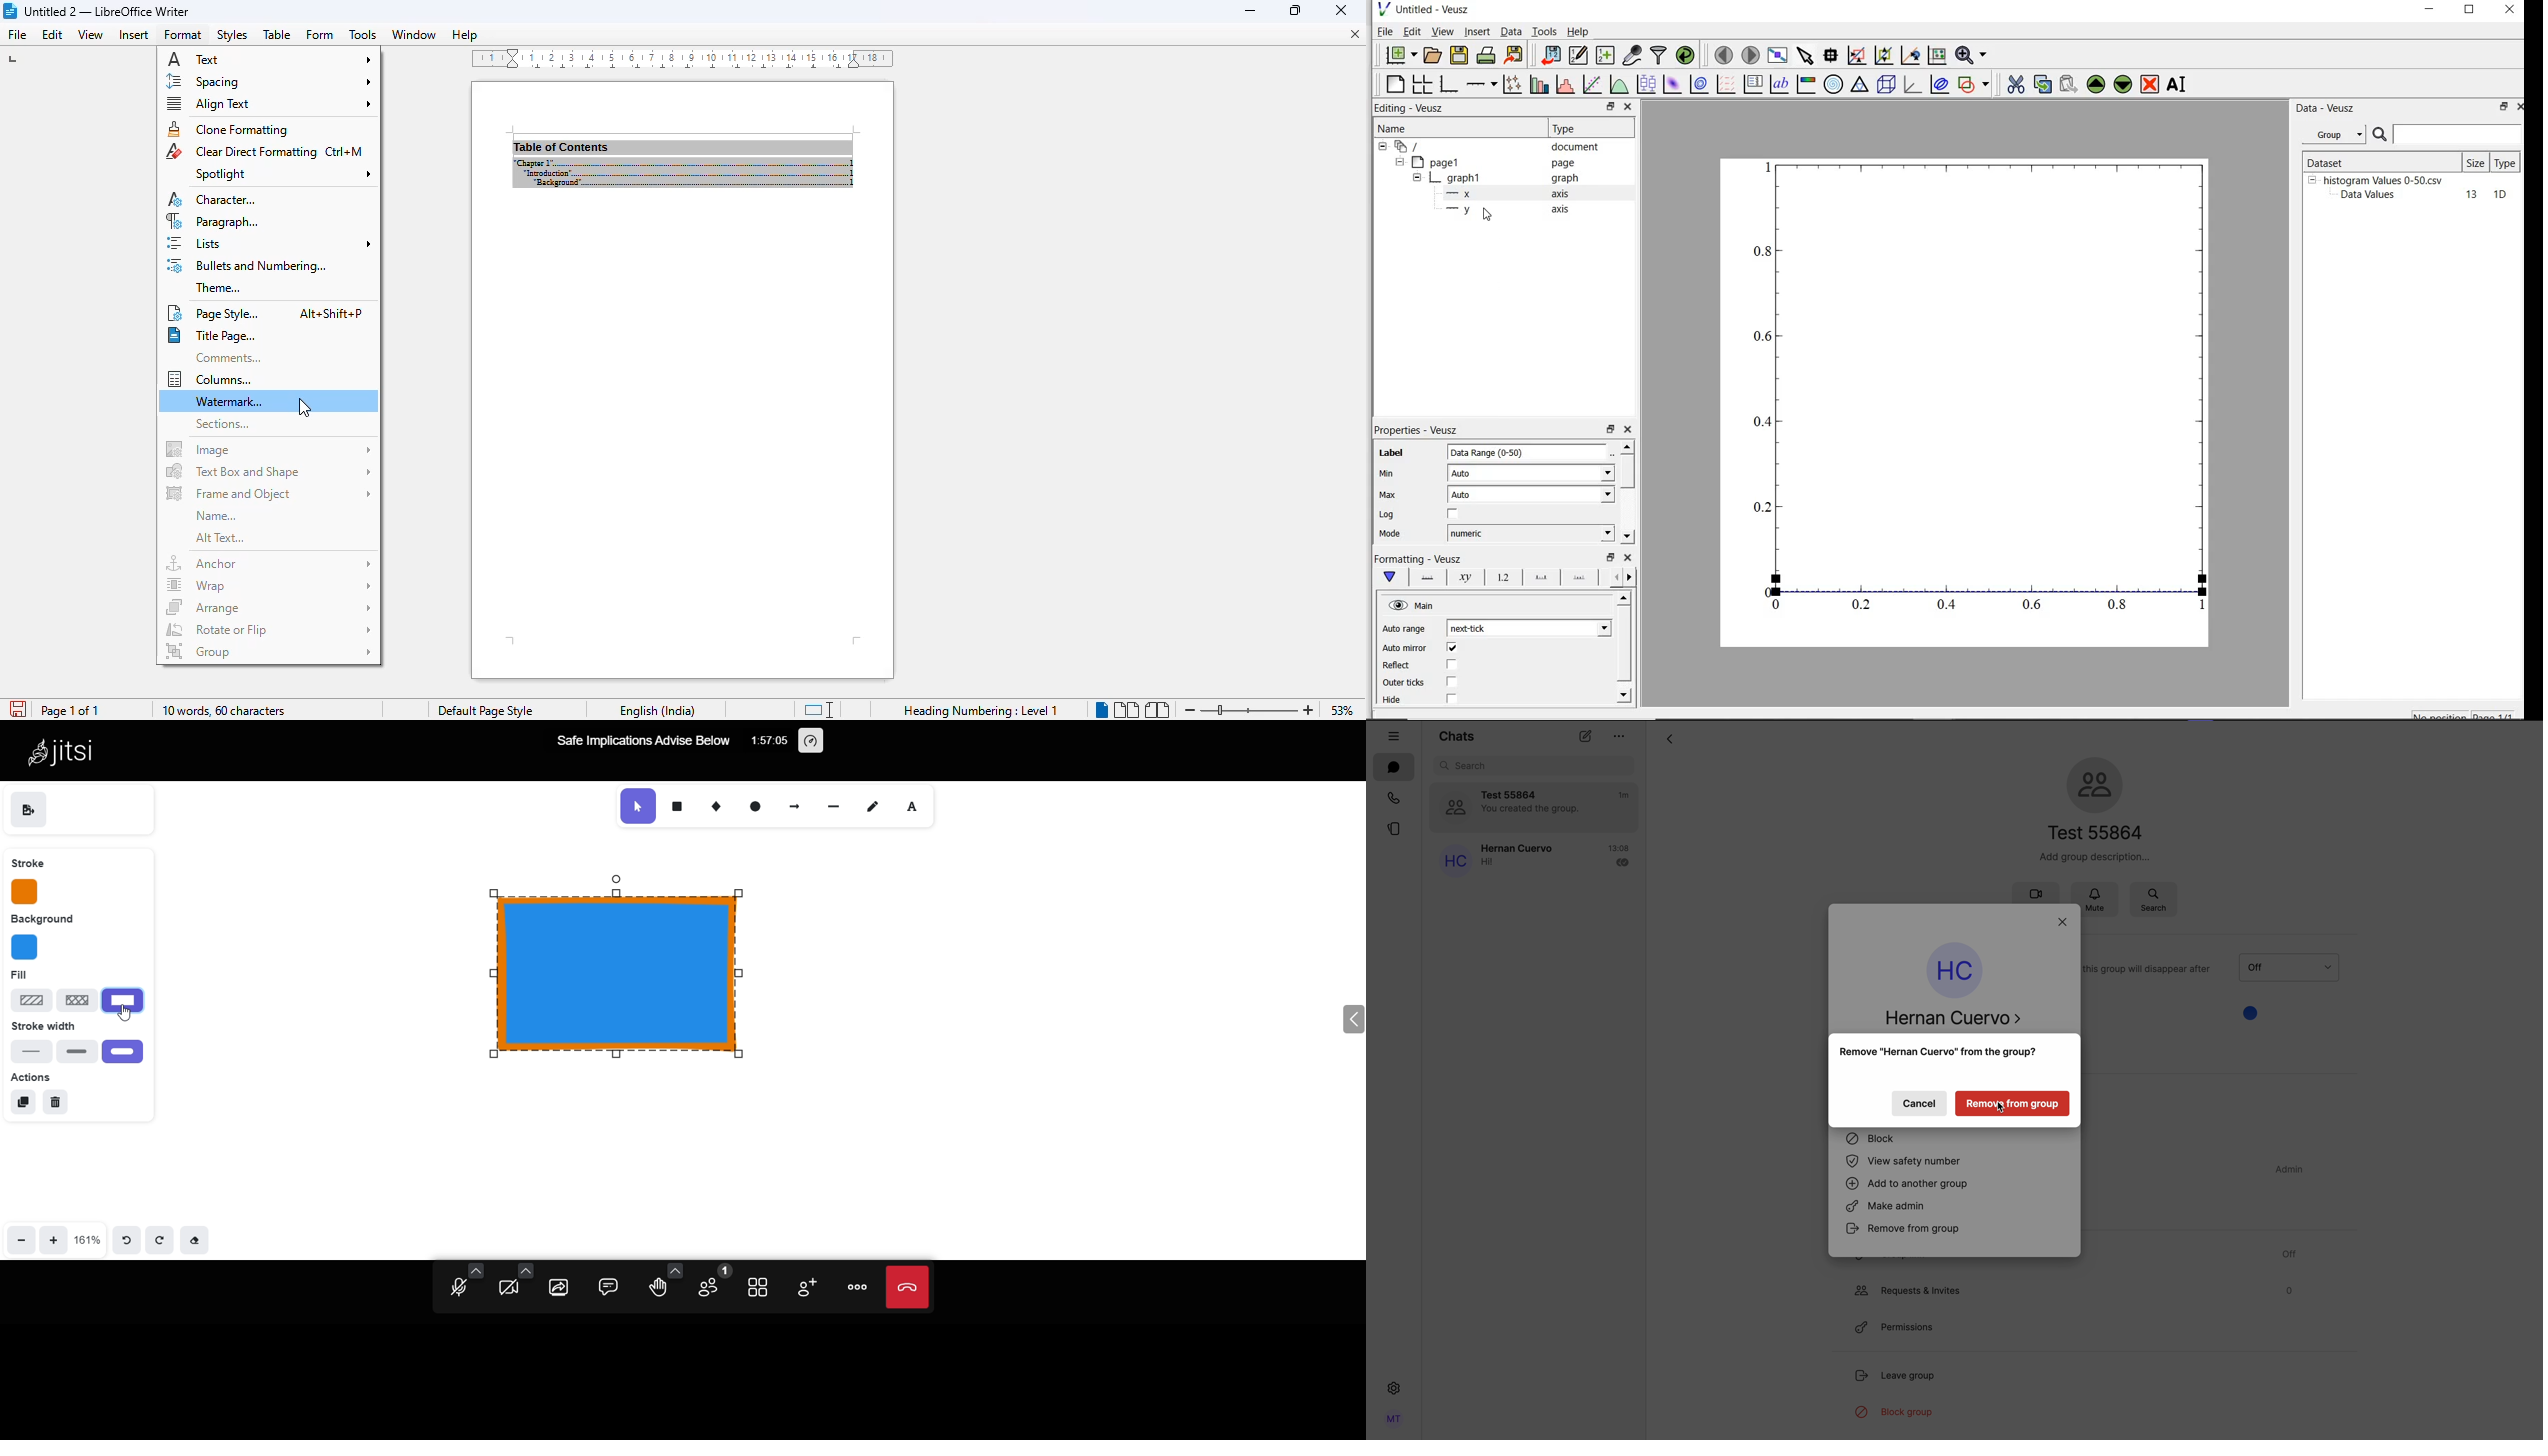  What do you see at coordinates (1393, 1419) in the screenshot?
I see `profile` at bounding box center [1393, 1419].